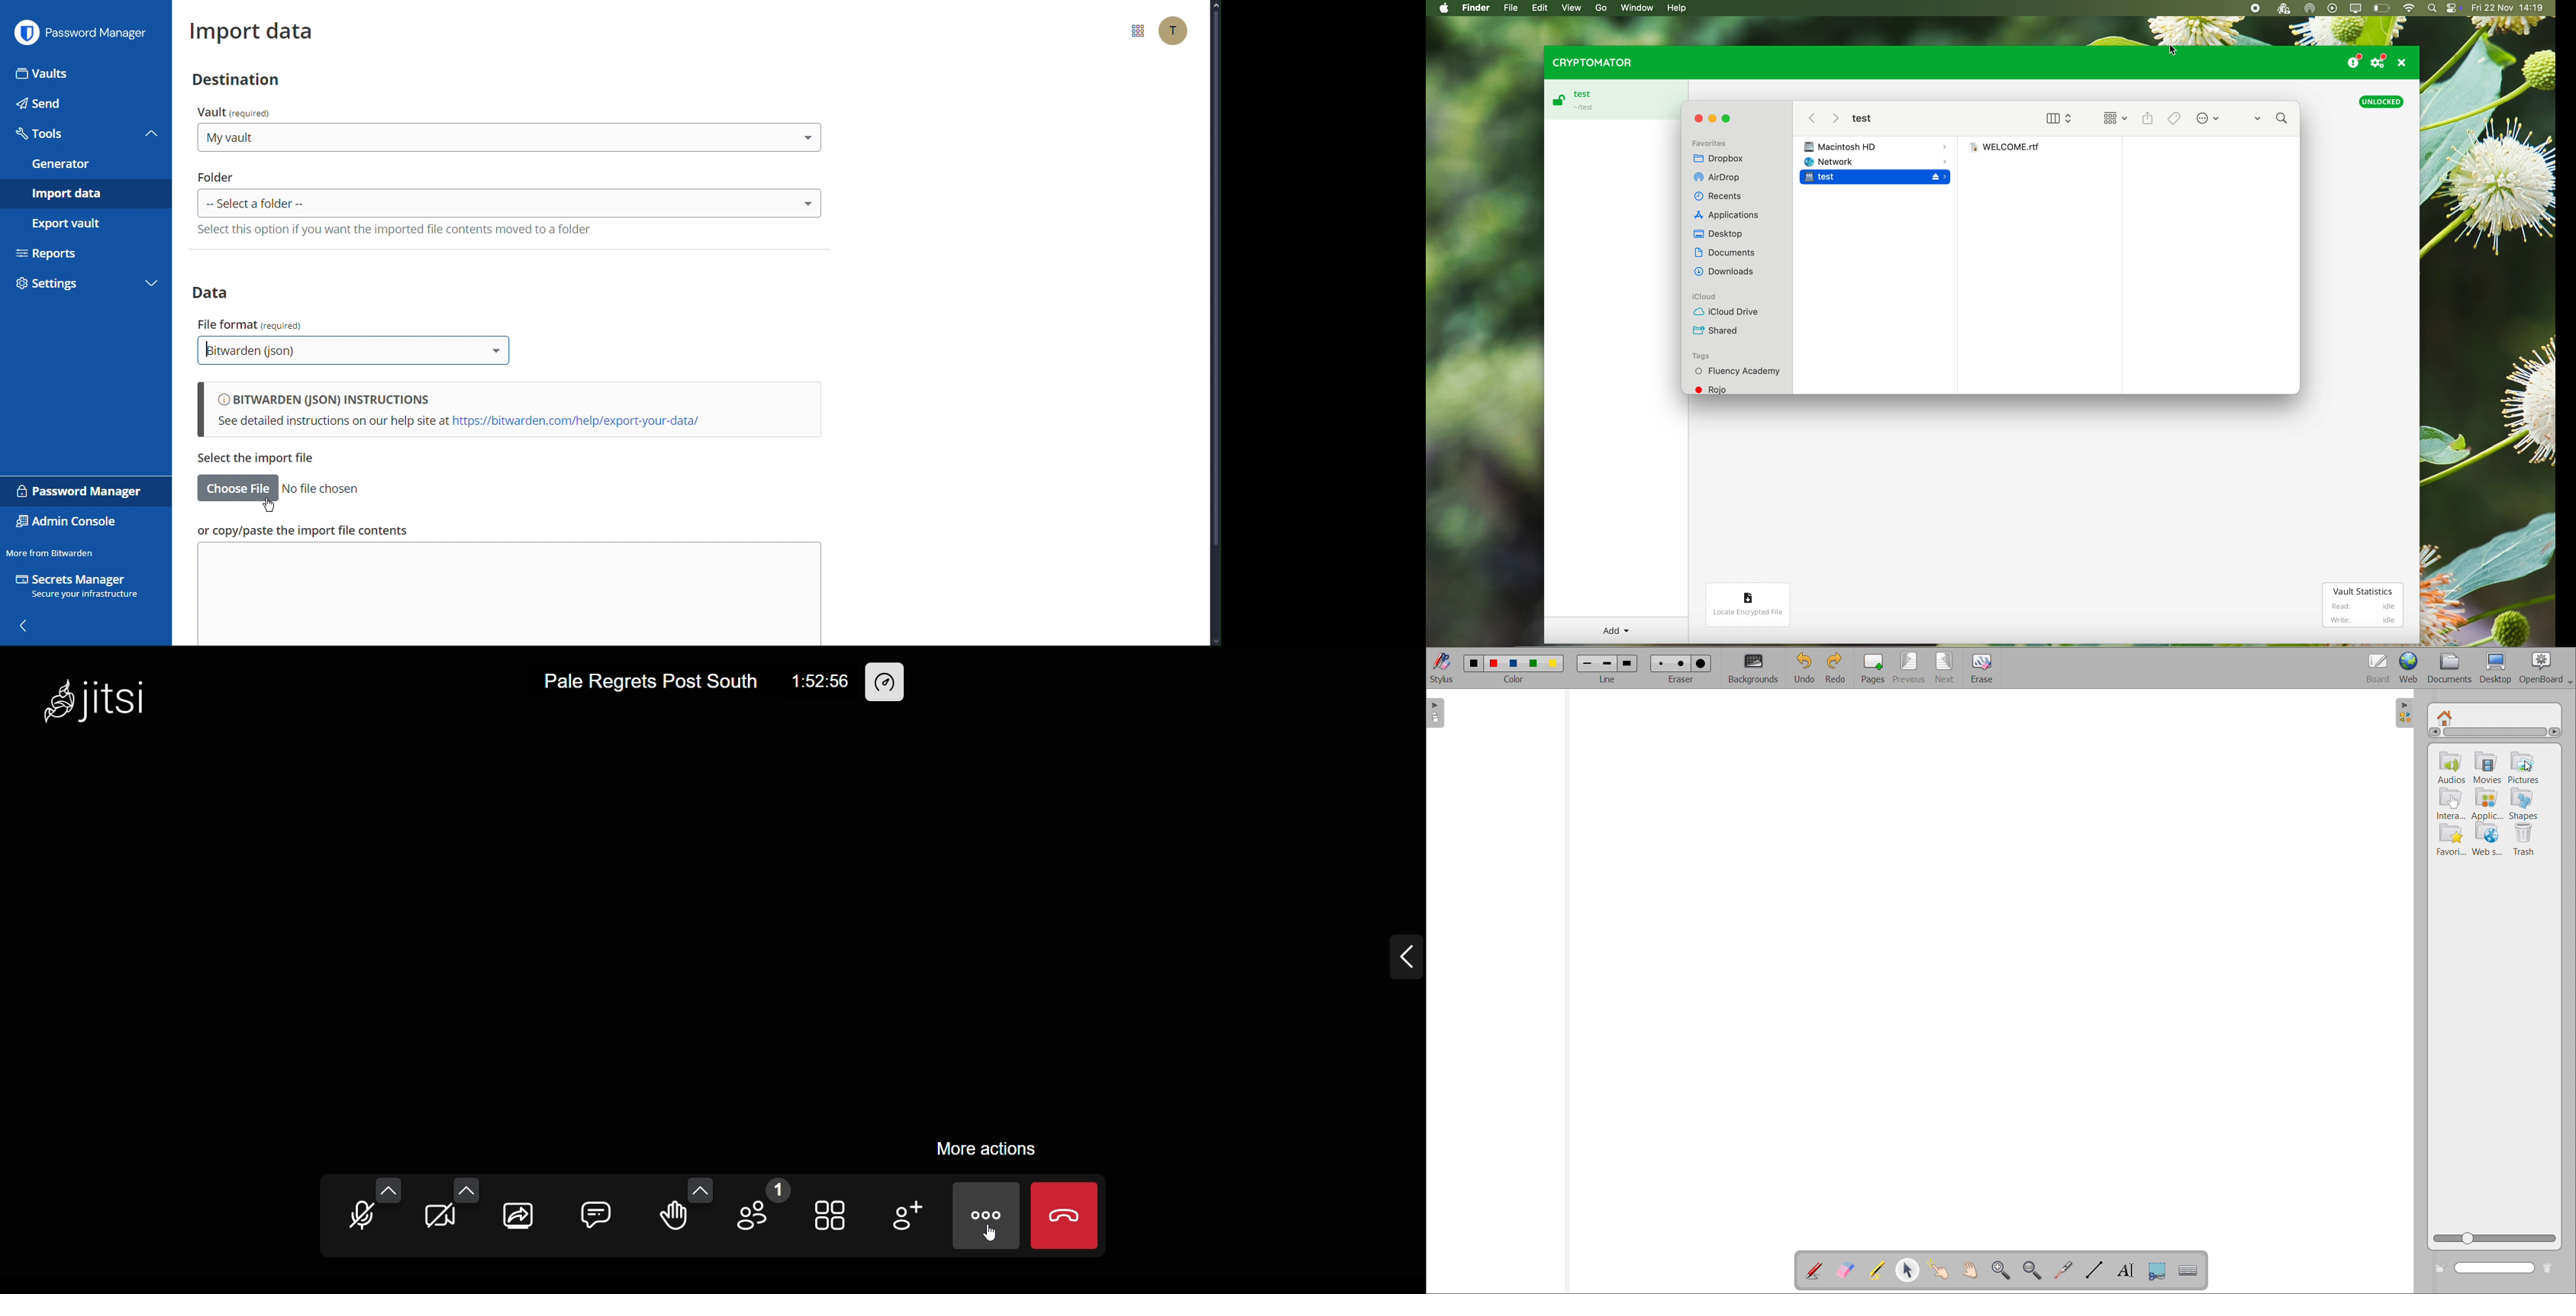  Describe the element at coordinates (216, 176) in the screenshot. I see `folder` at that location.